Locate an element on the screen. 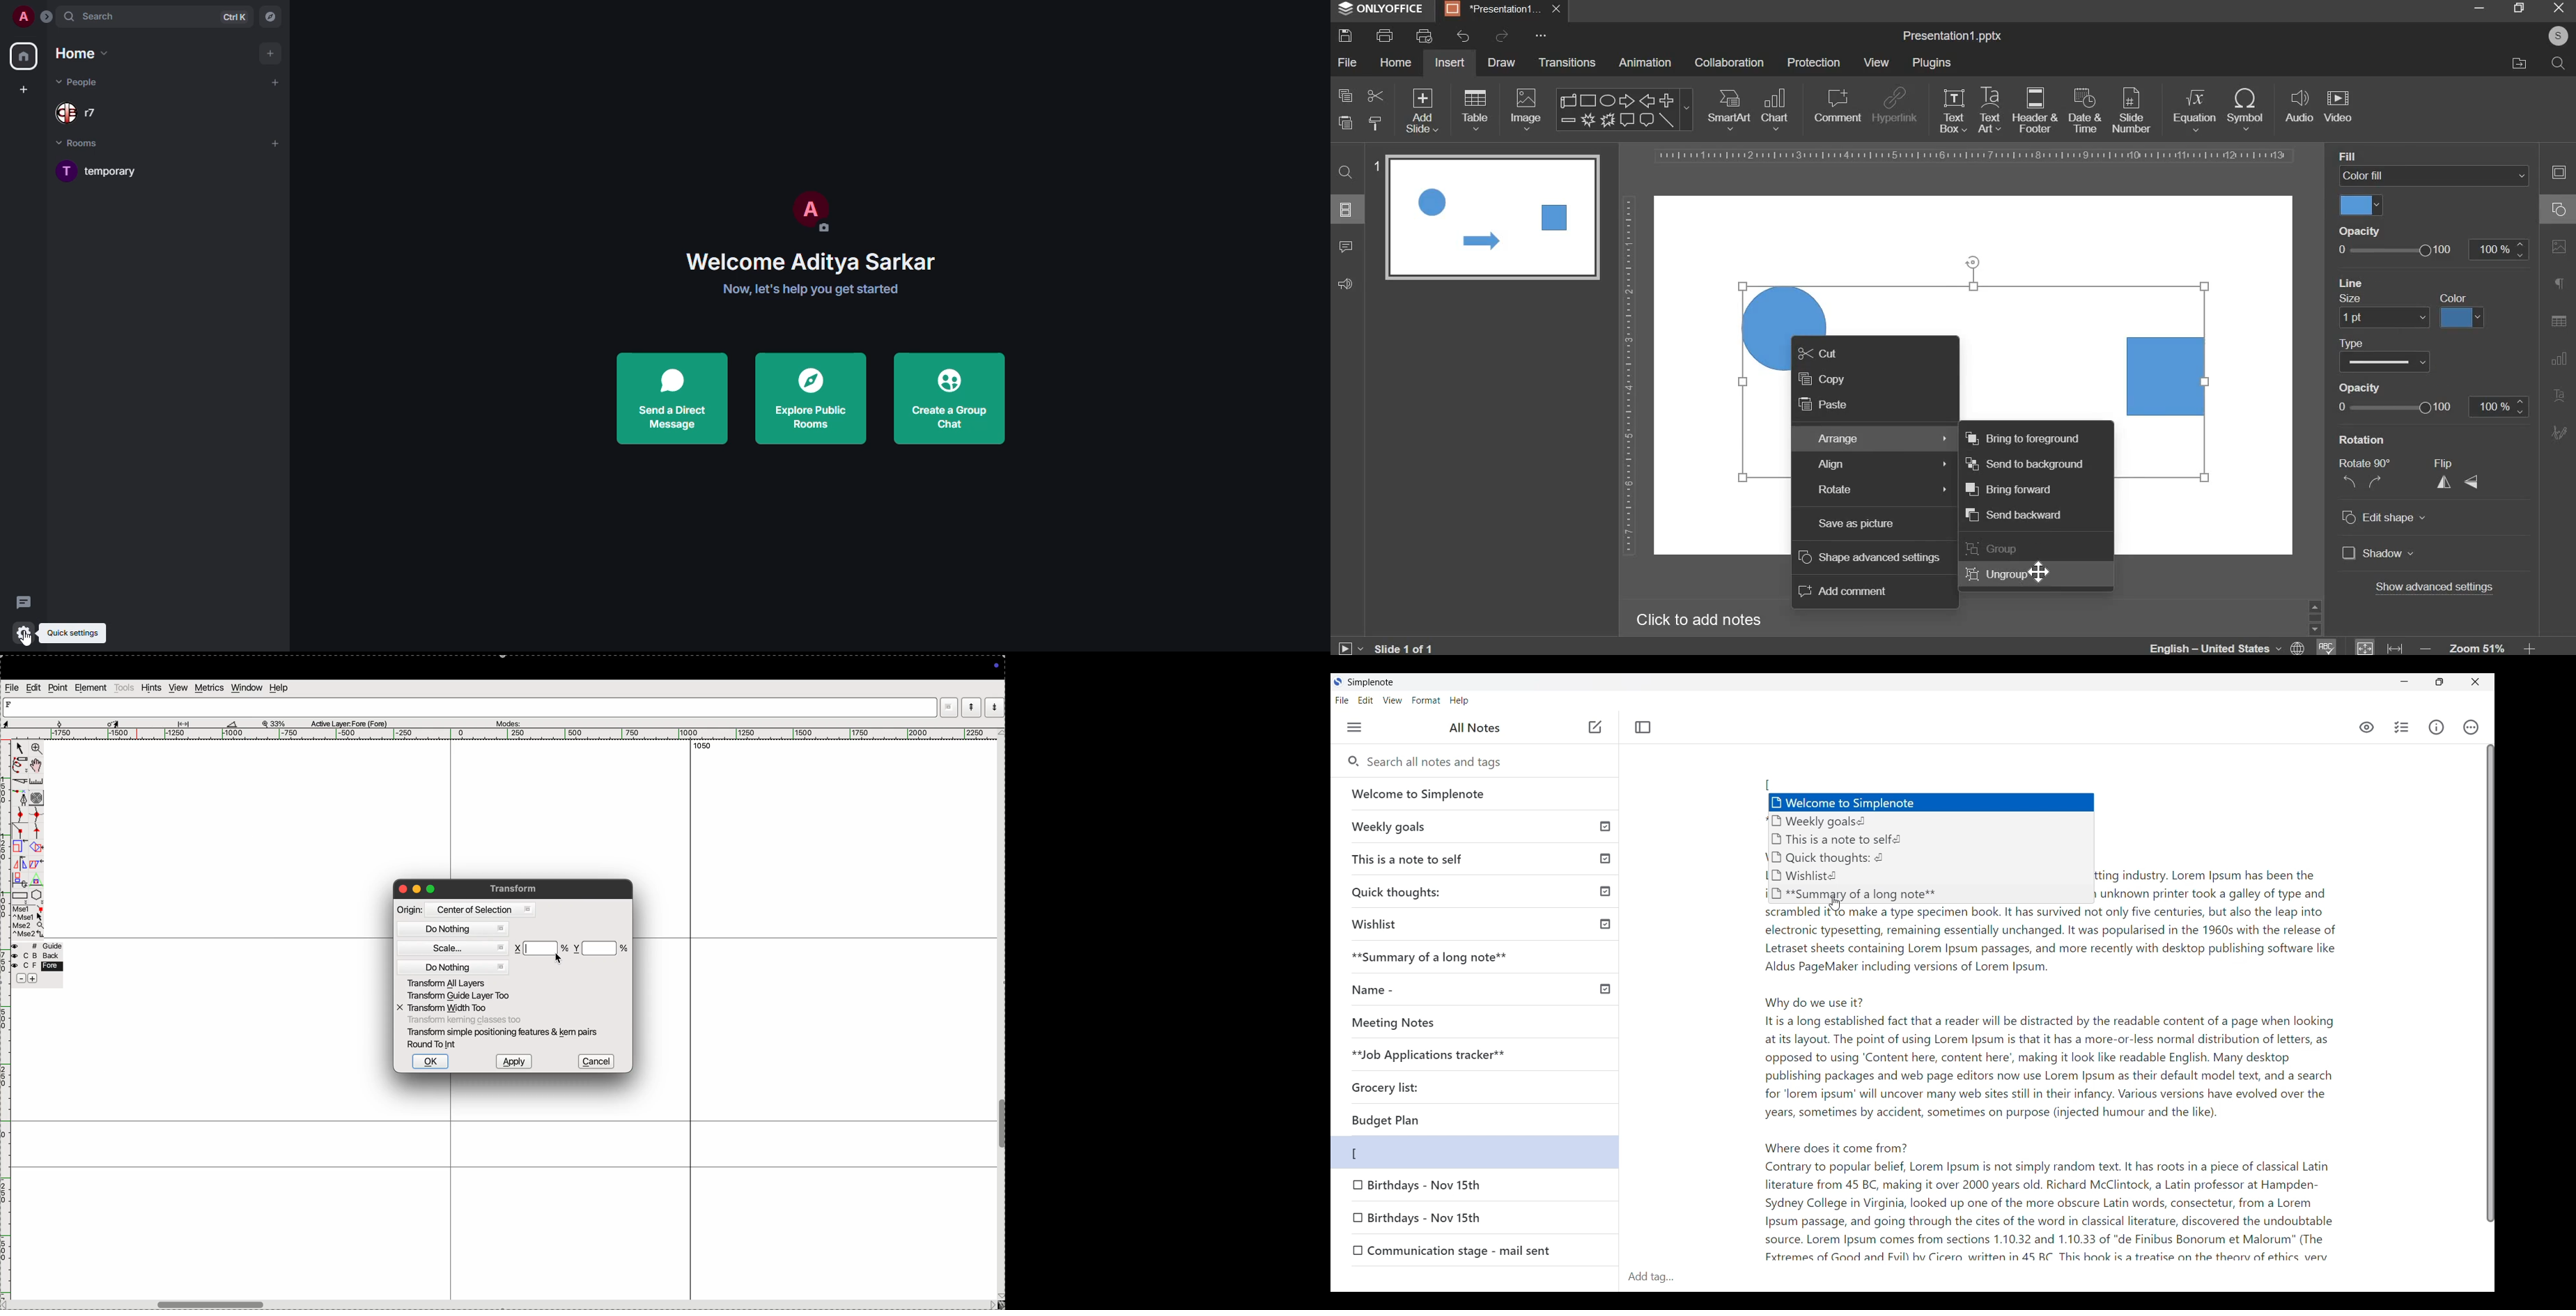  welcome is located at coordinates (812, 261).